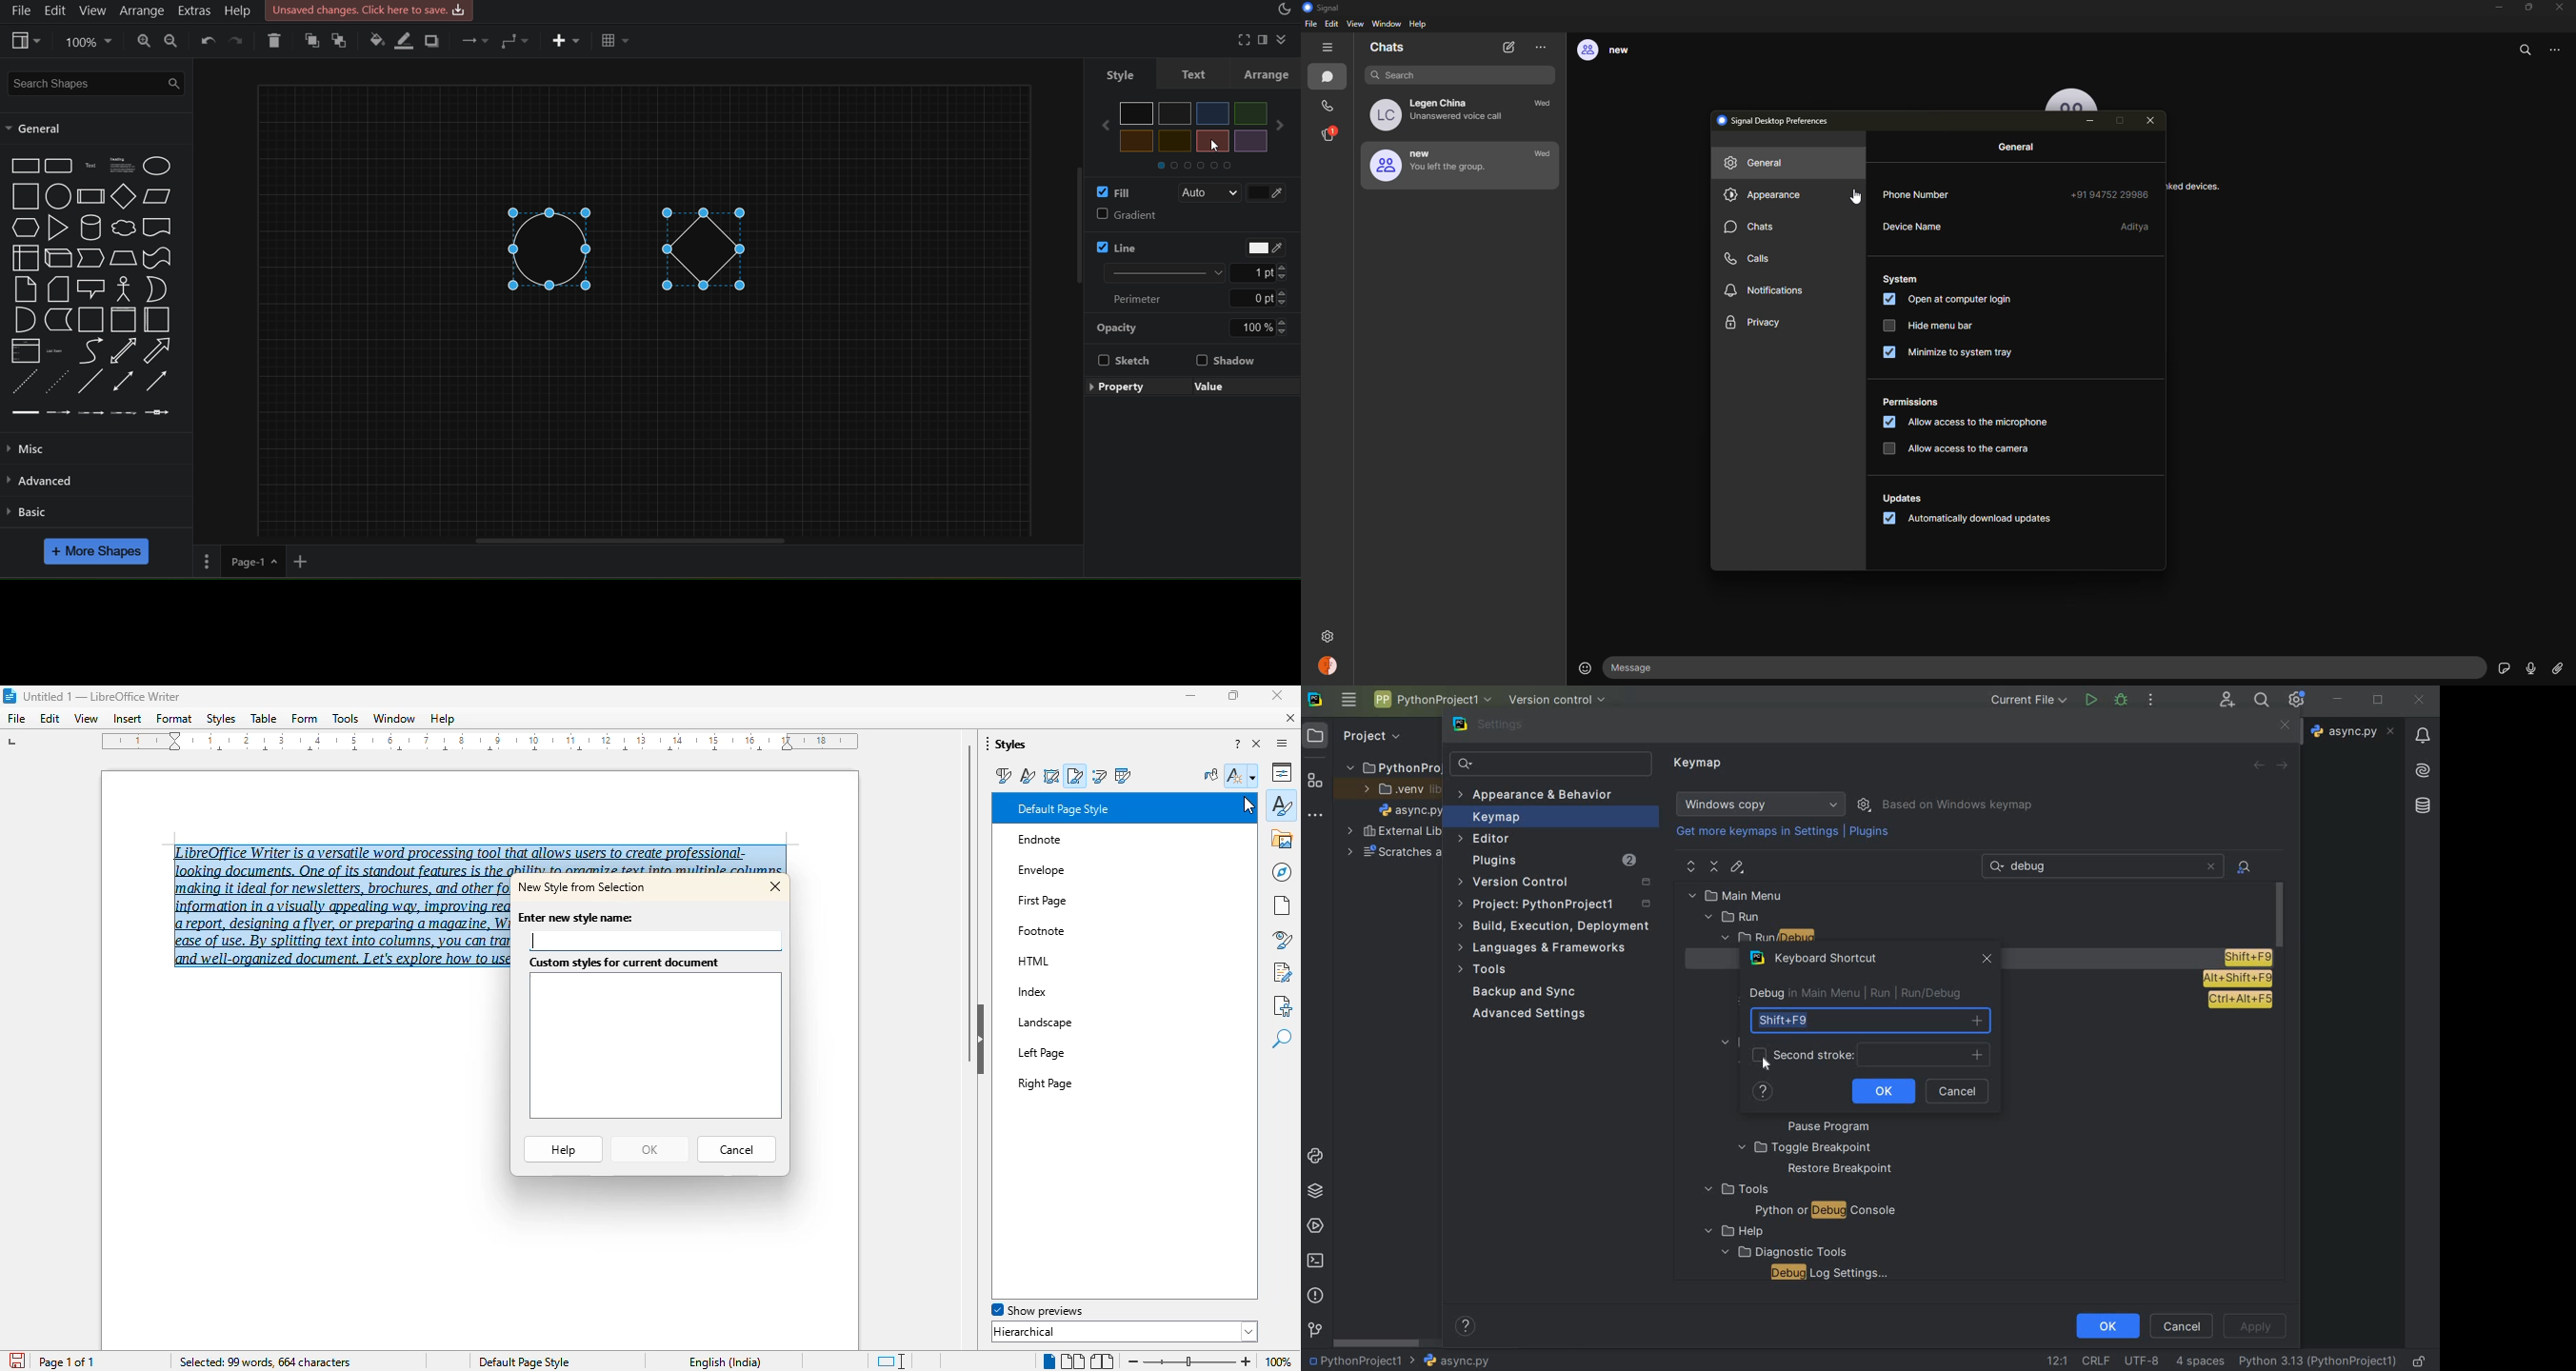 Image resolution: width=2576 pixels, height=1372 pixels. Describe the element at coordinates (395, 718) in the screenshot. I see `window` at that location.